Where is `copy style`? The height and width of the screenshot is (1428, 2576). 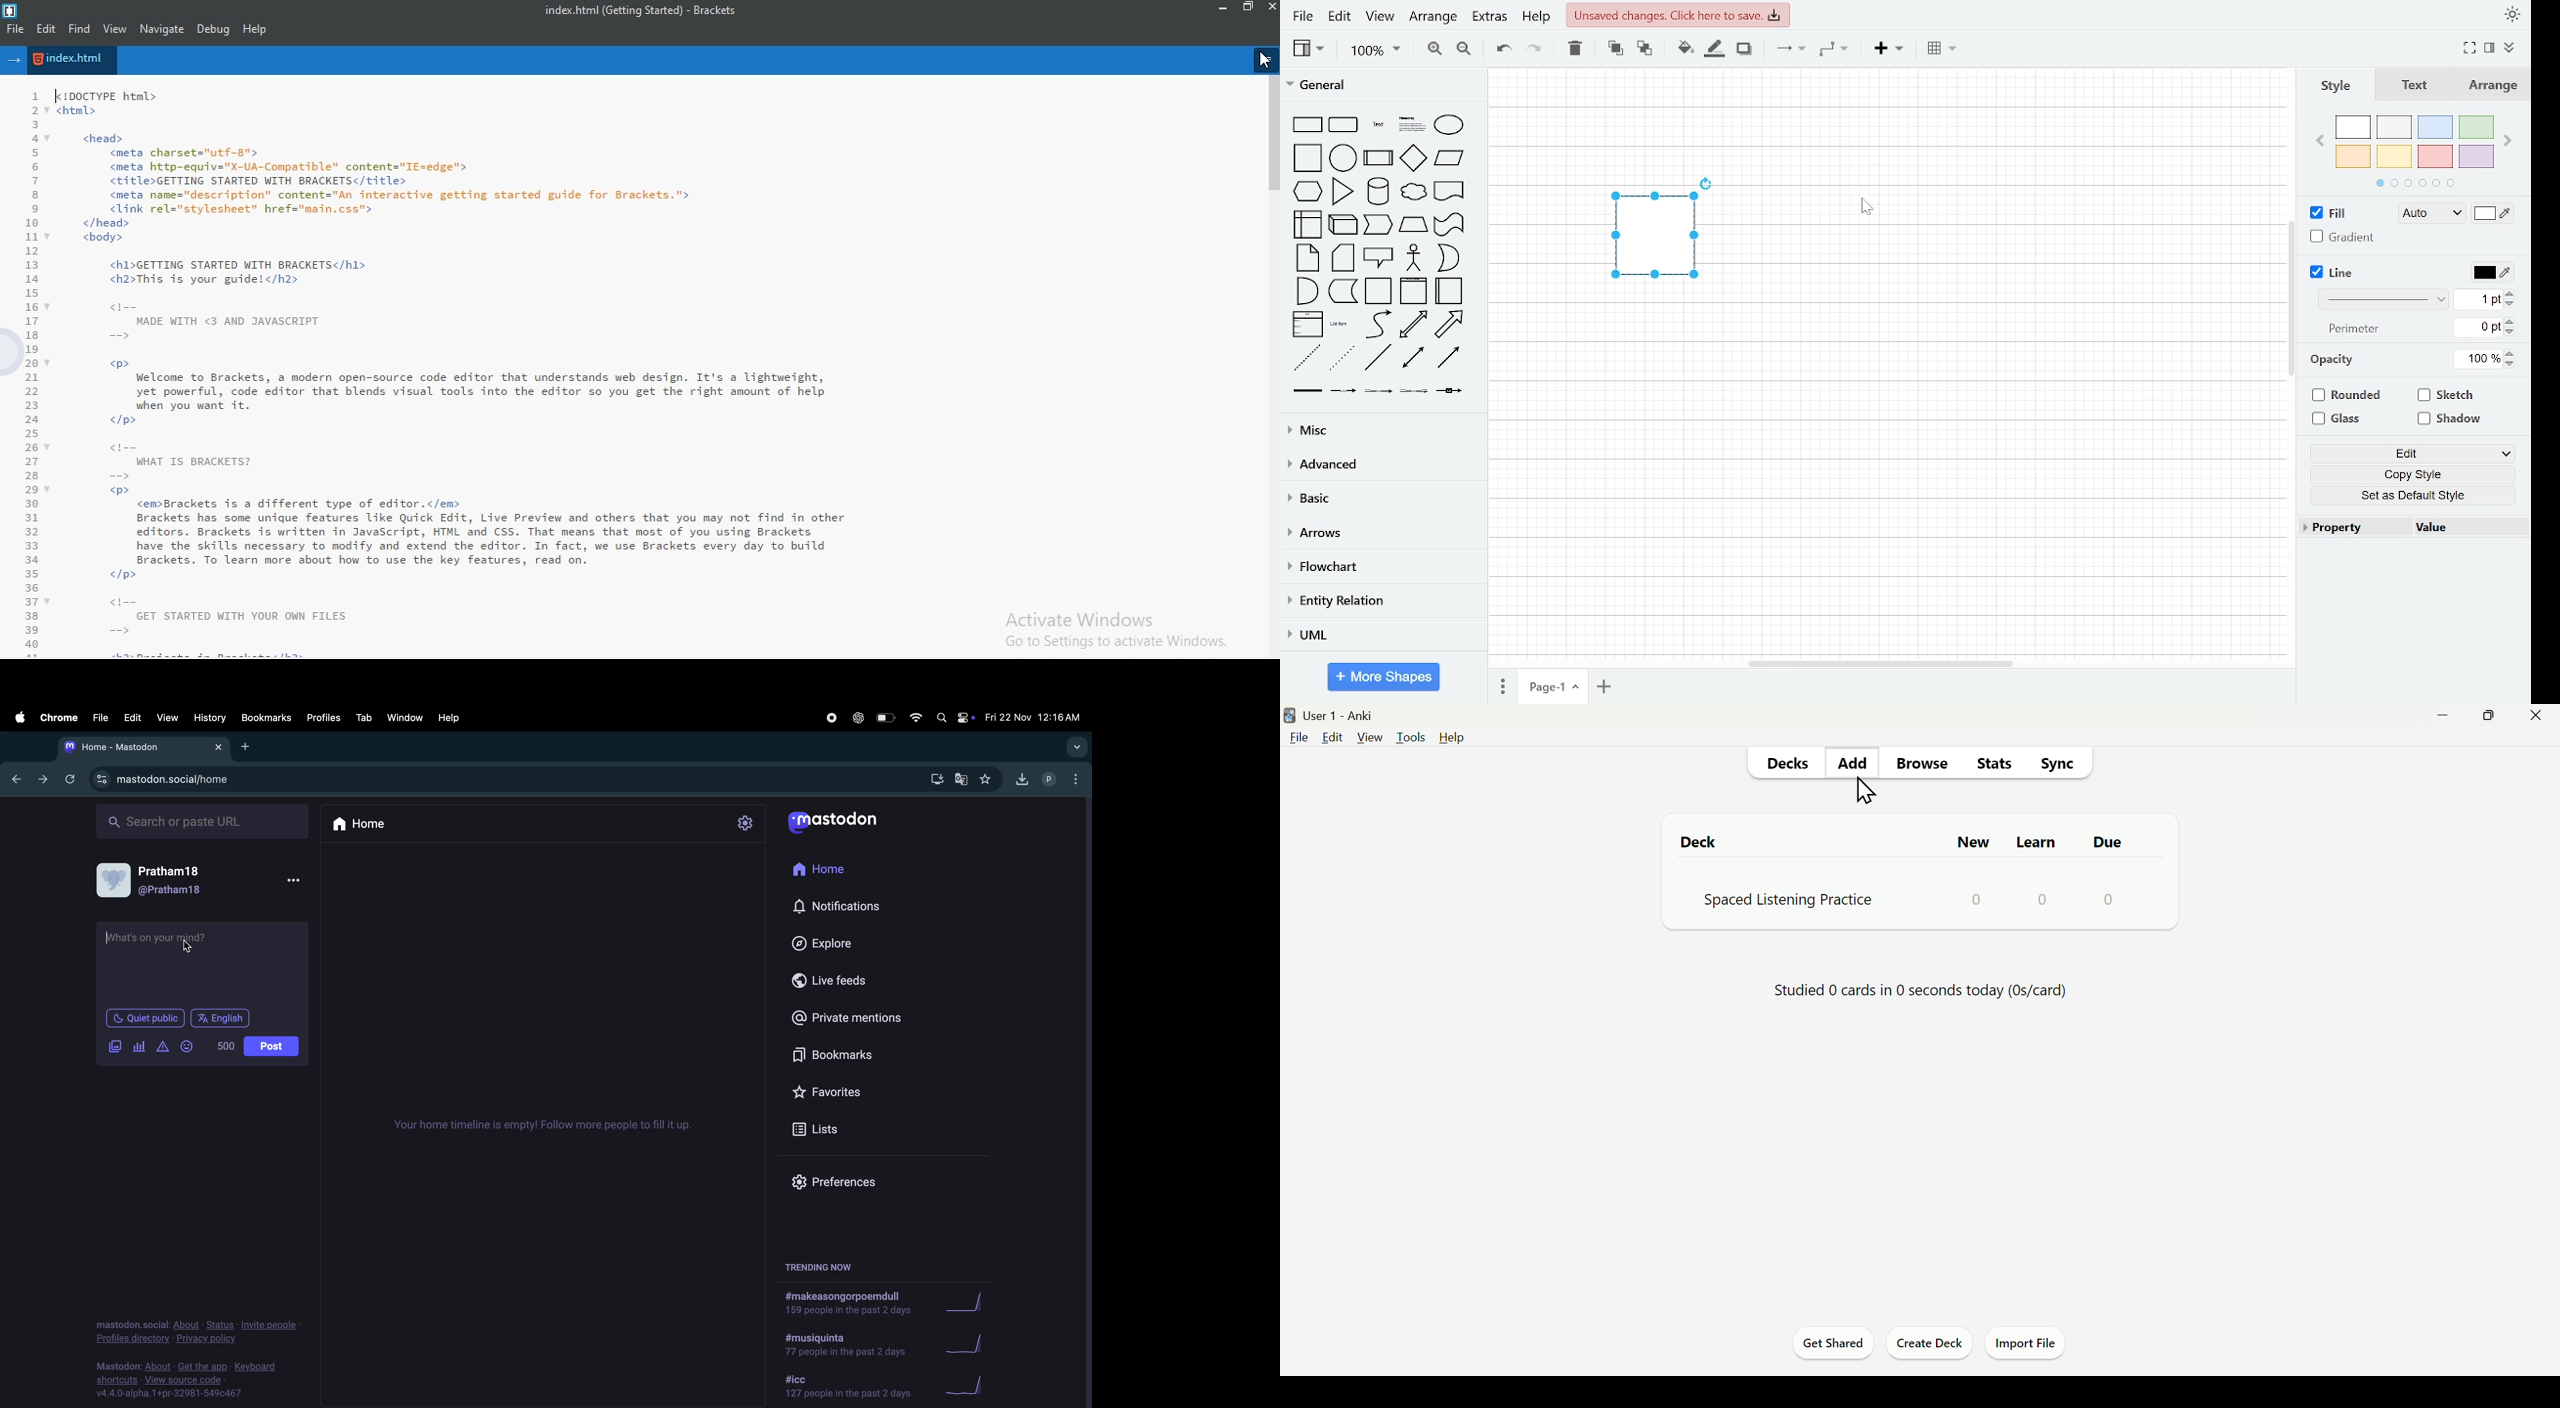 copy style is located at coordinates (2420, 474).